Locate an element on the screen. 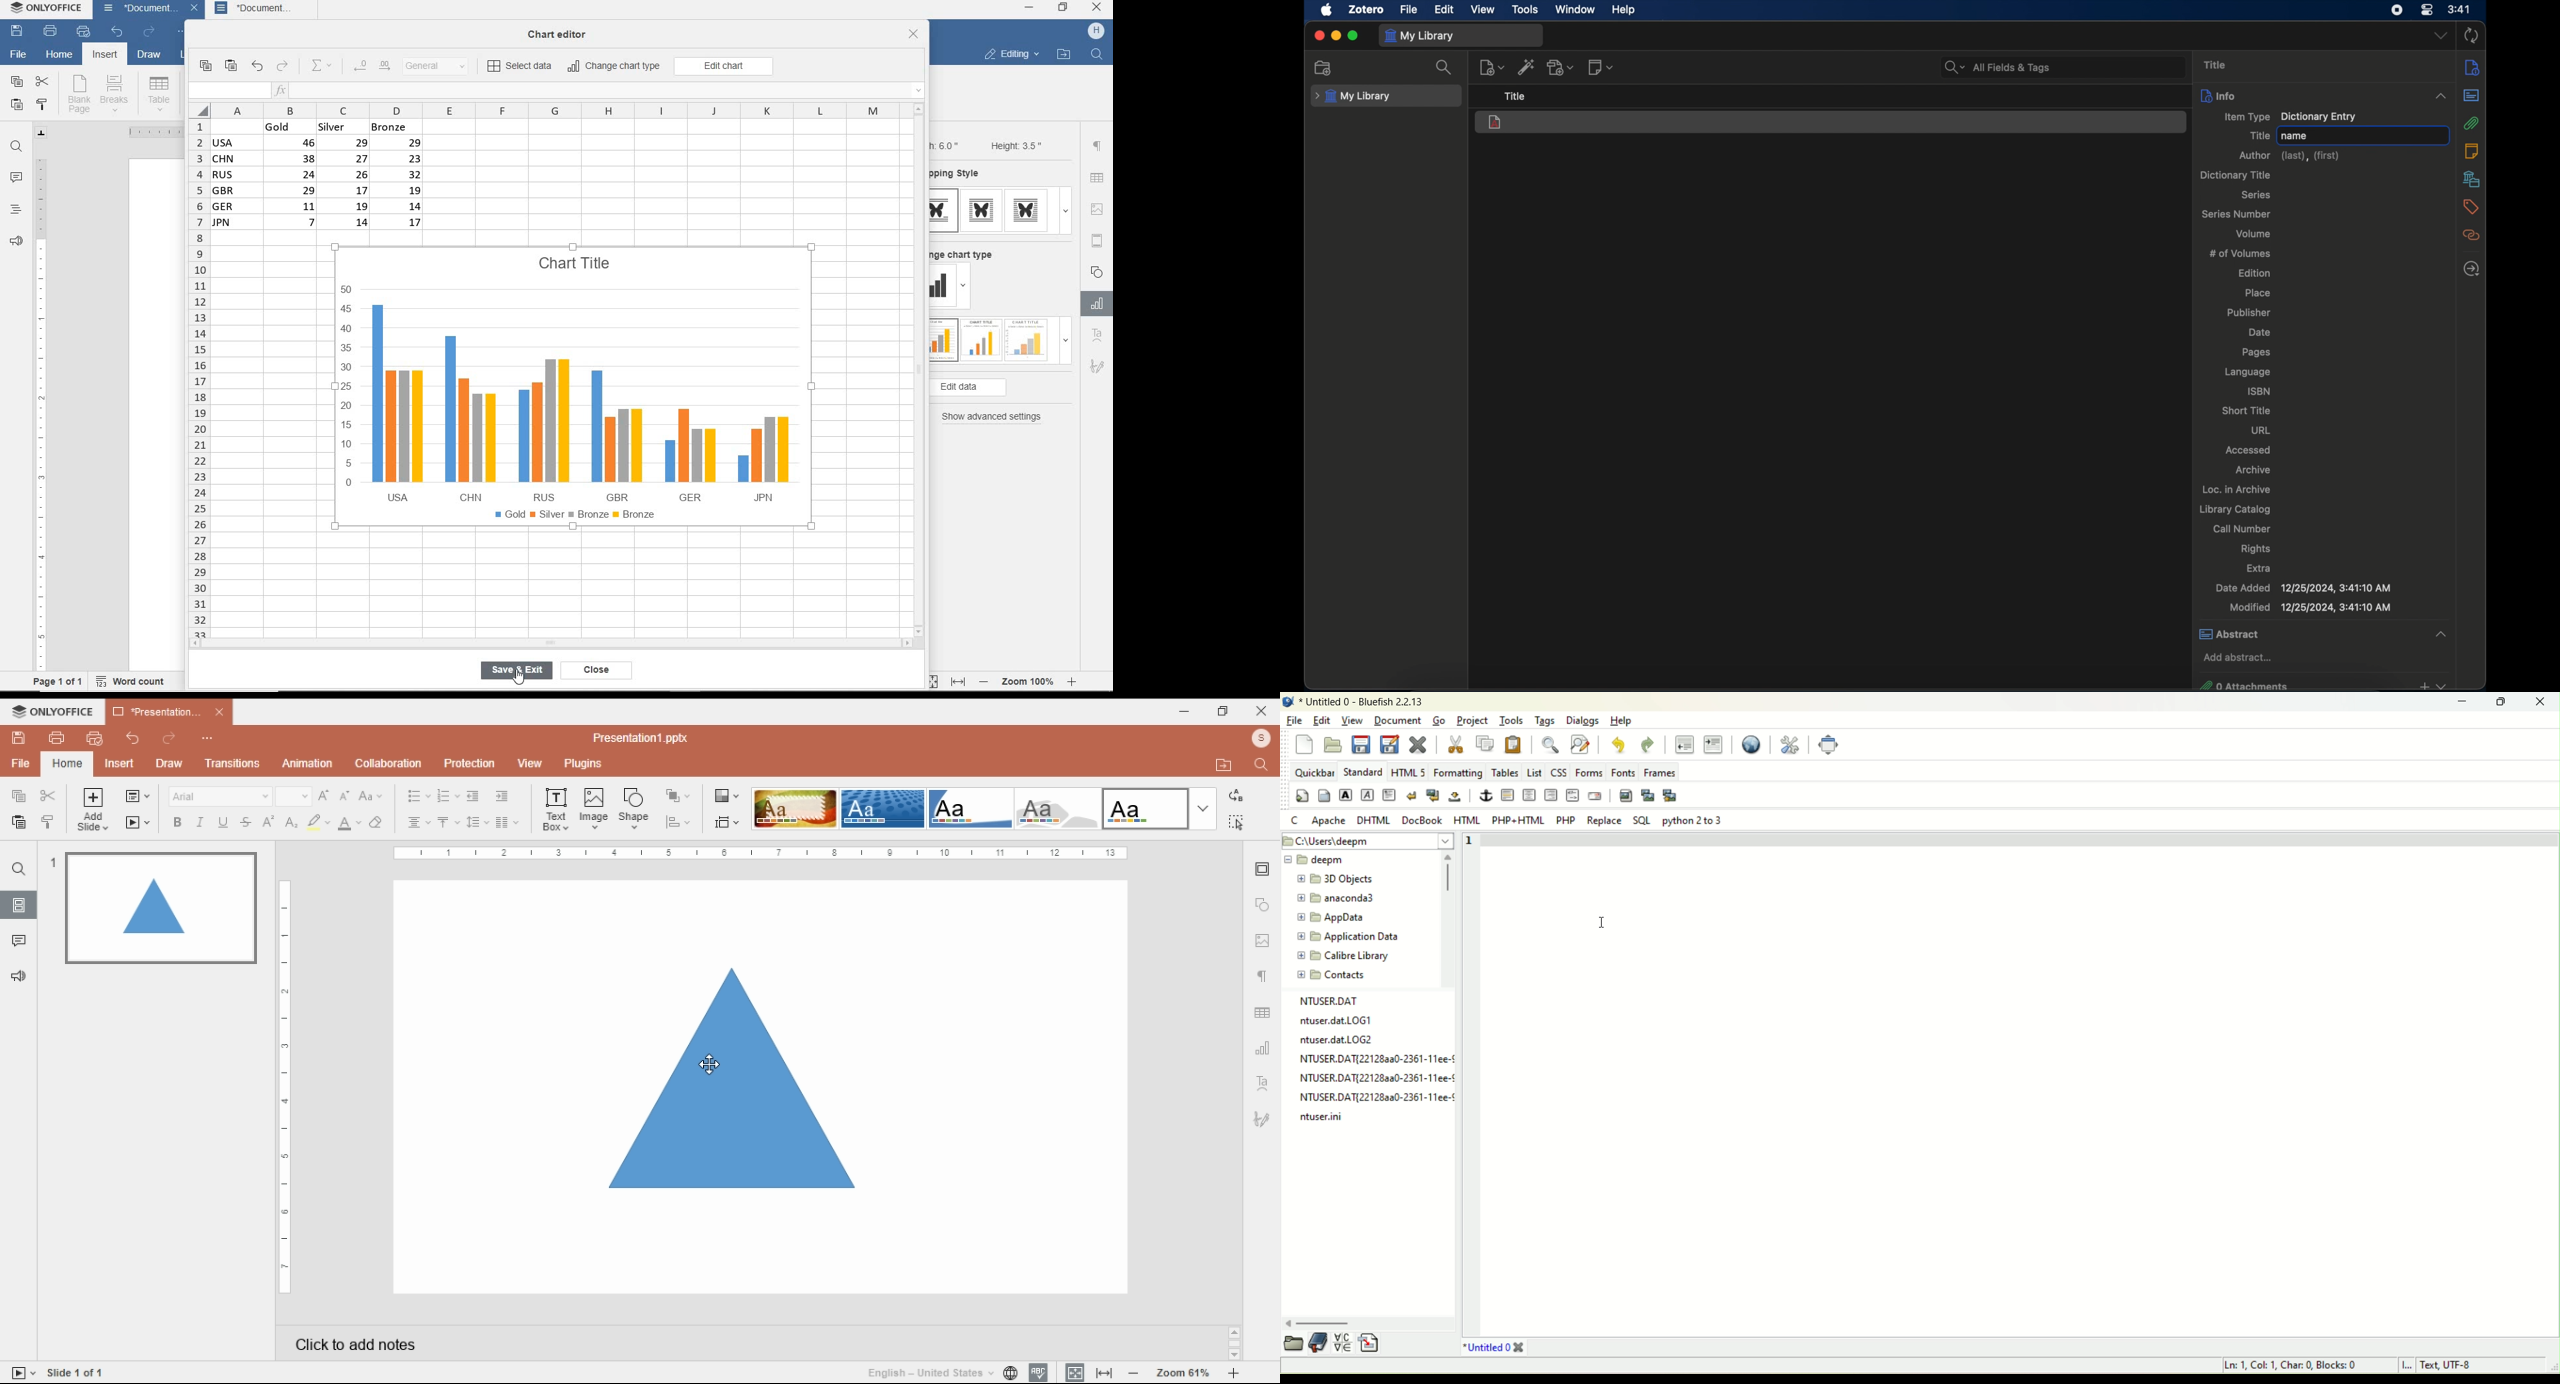 This screenshot has height=1400, width=2576. call number is located at coordinates (2242, 529).